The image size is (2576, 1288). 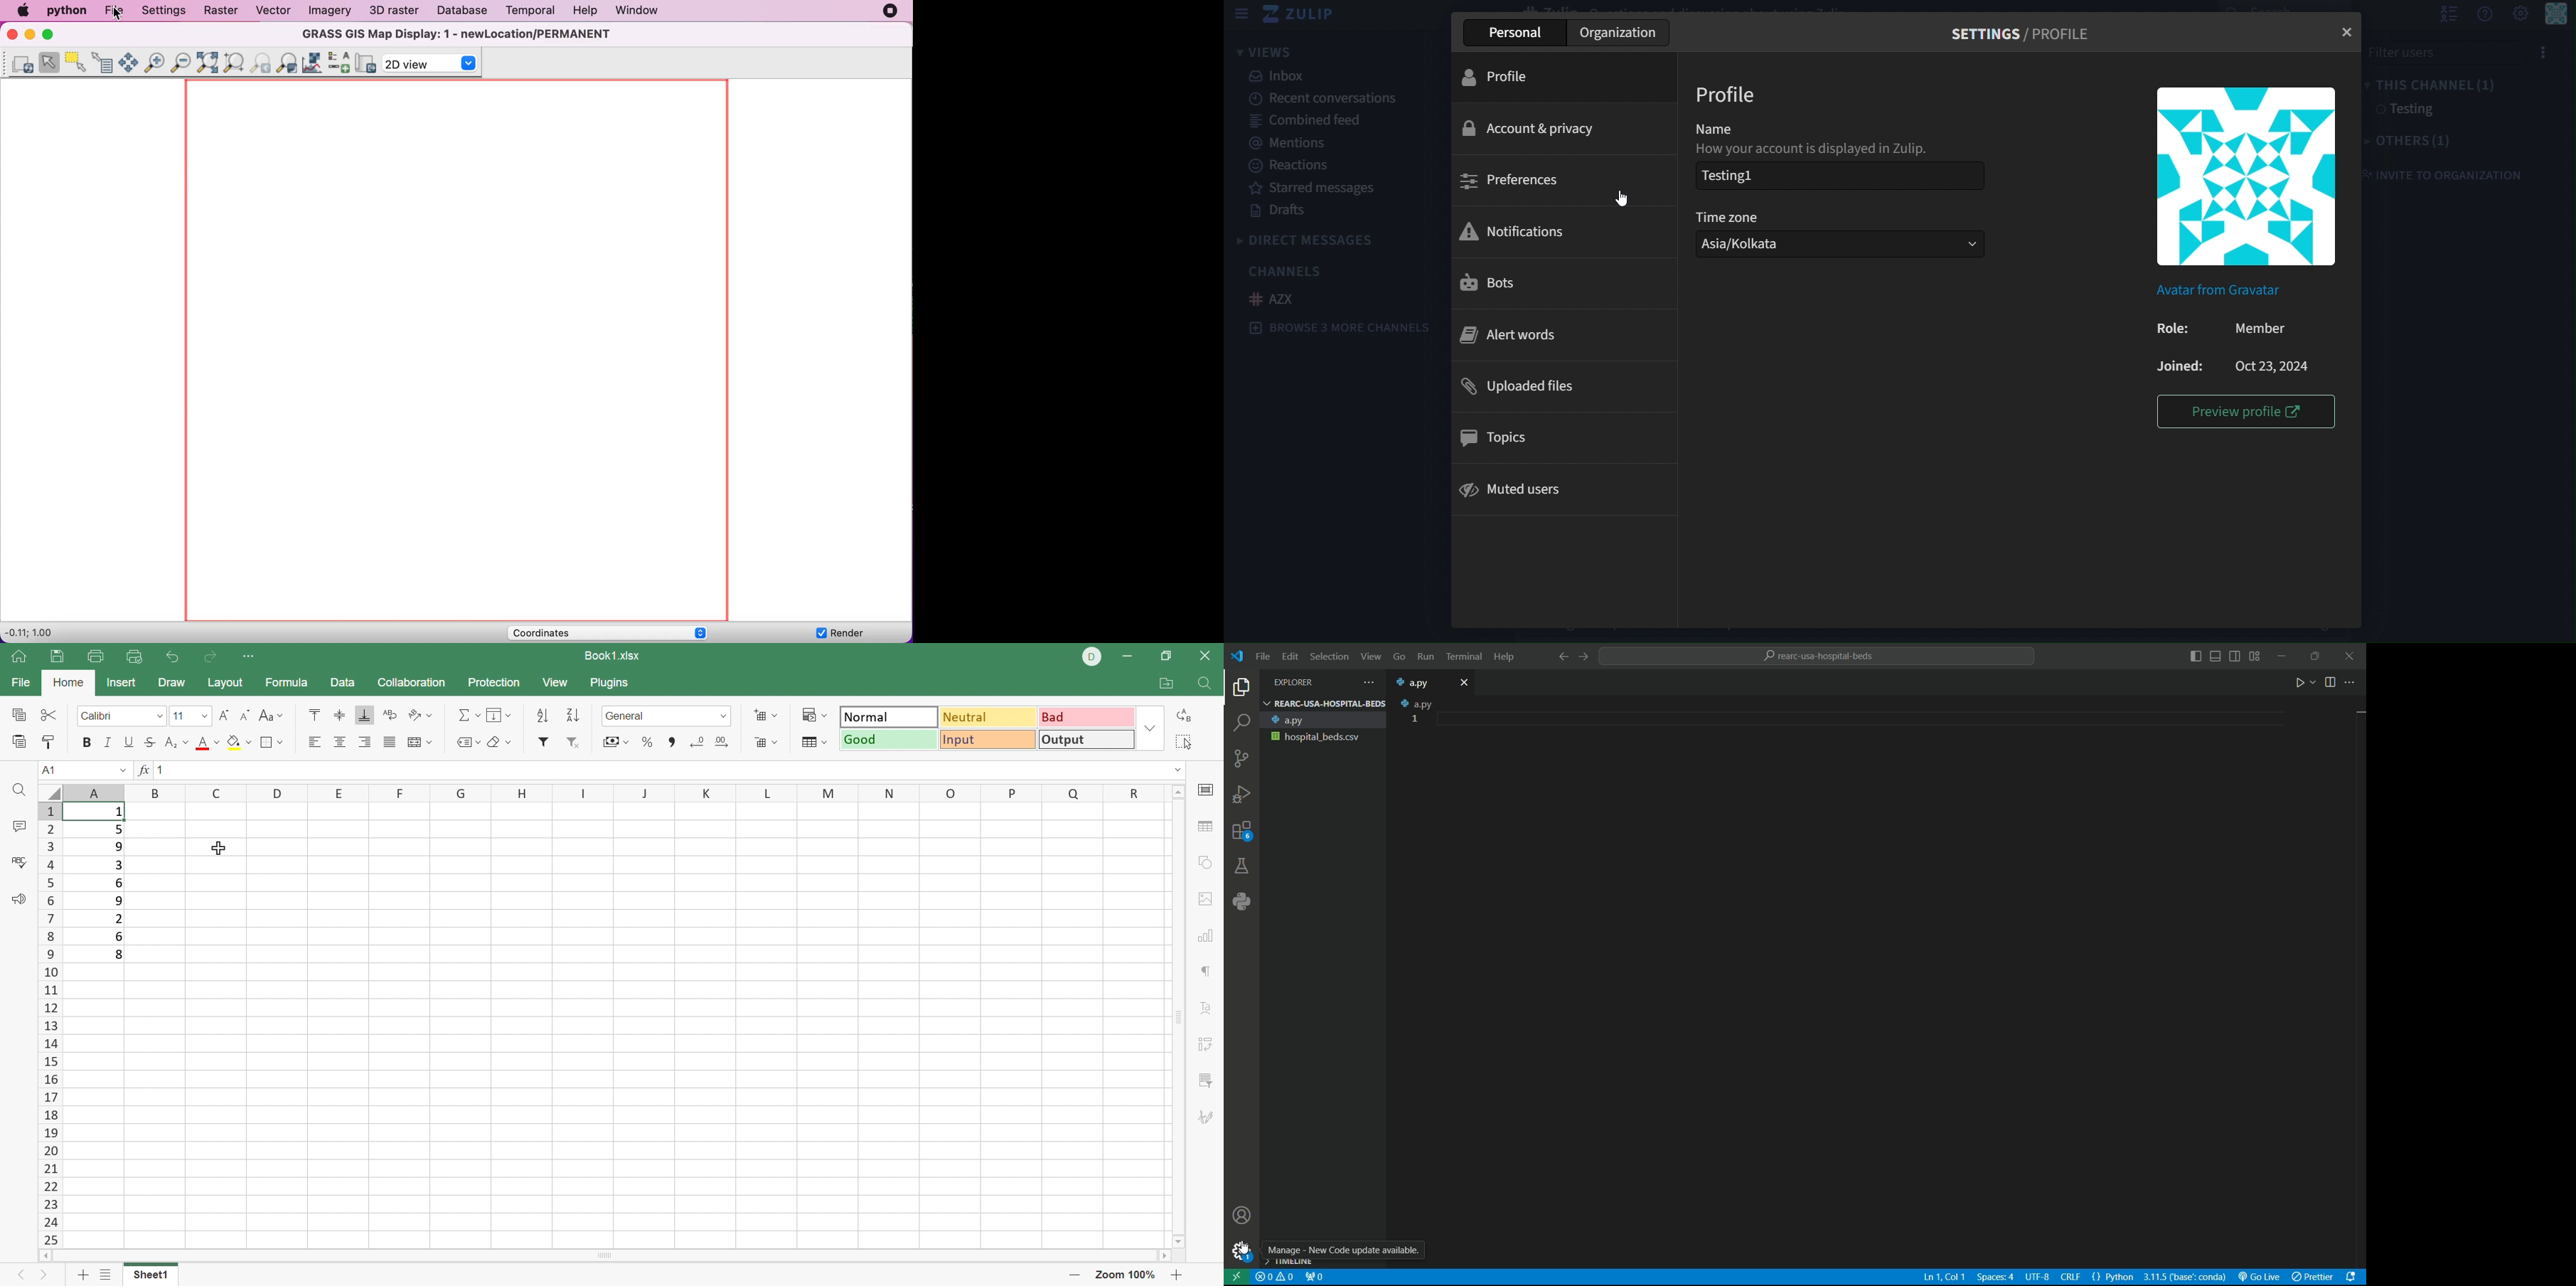 I want to click on 6, so click(x=122, y=938).